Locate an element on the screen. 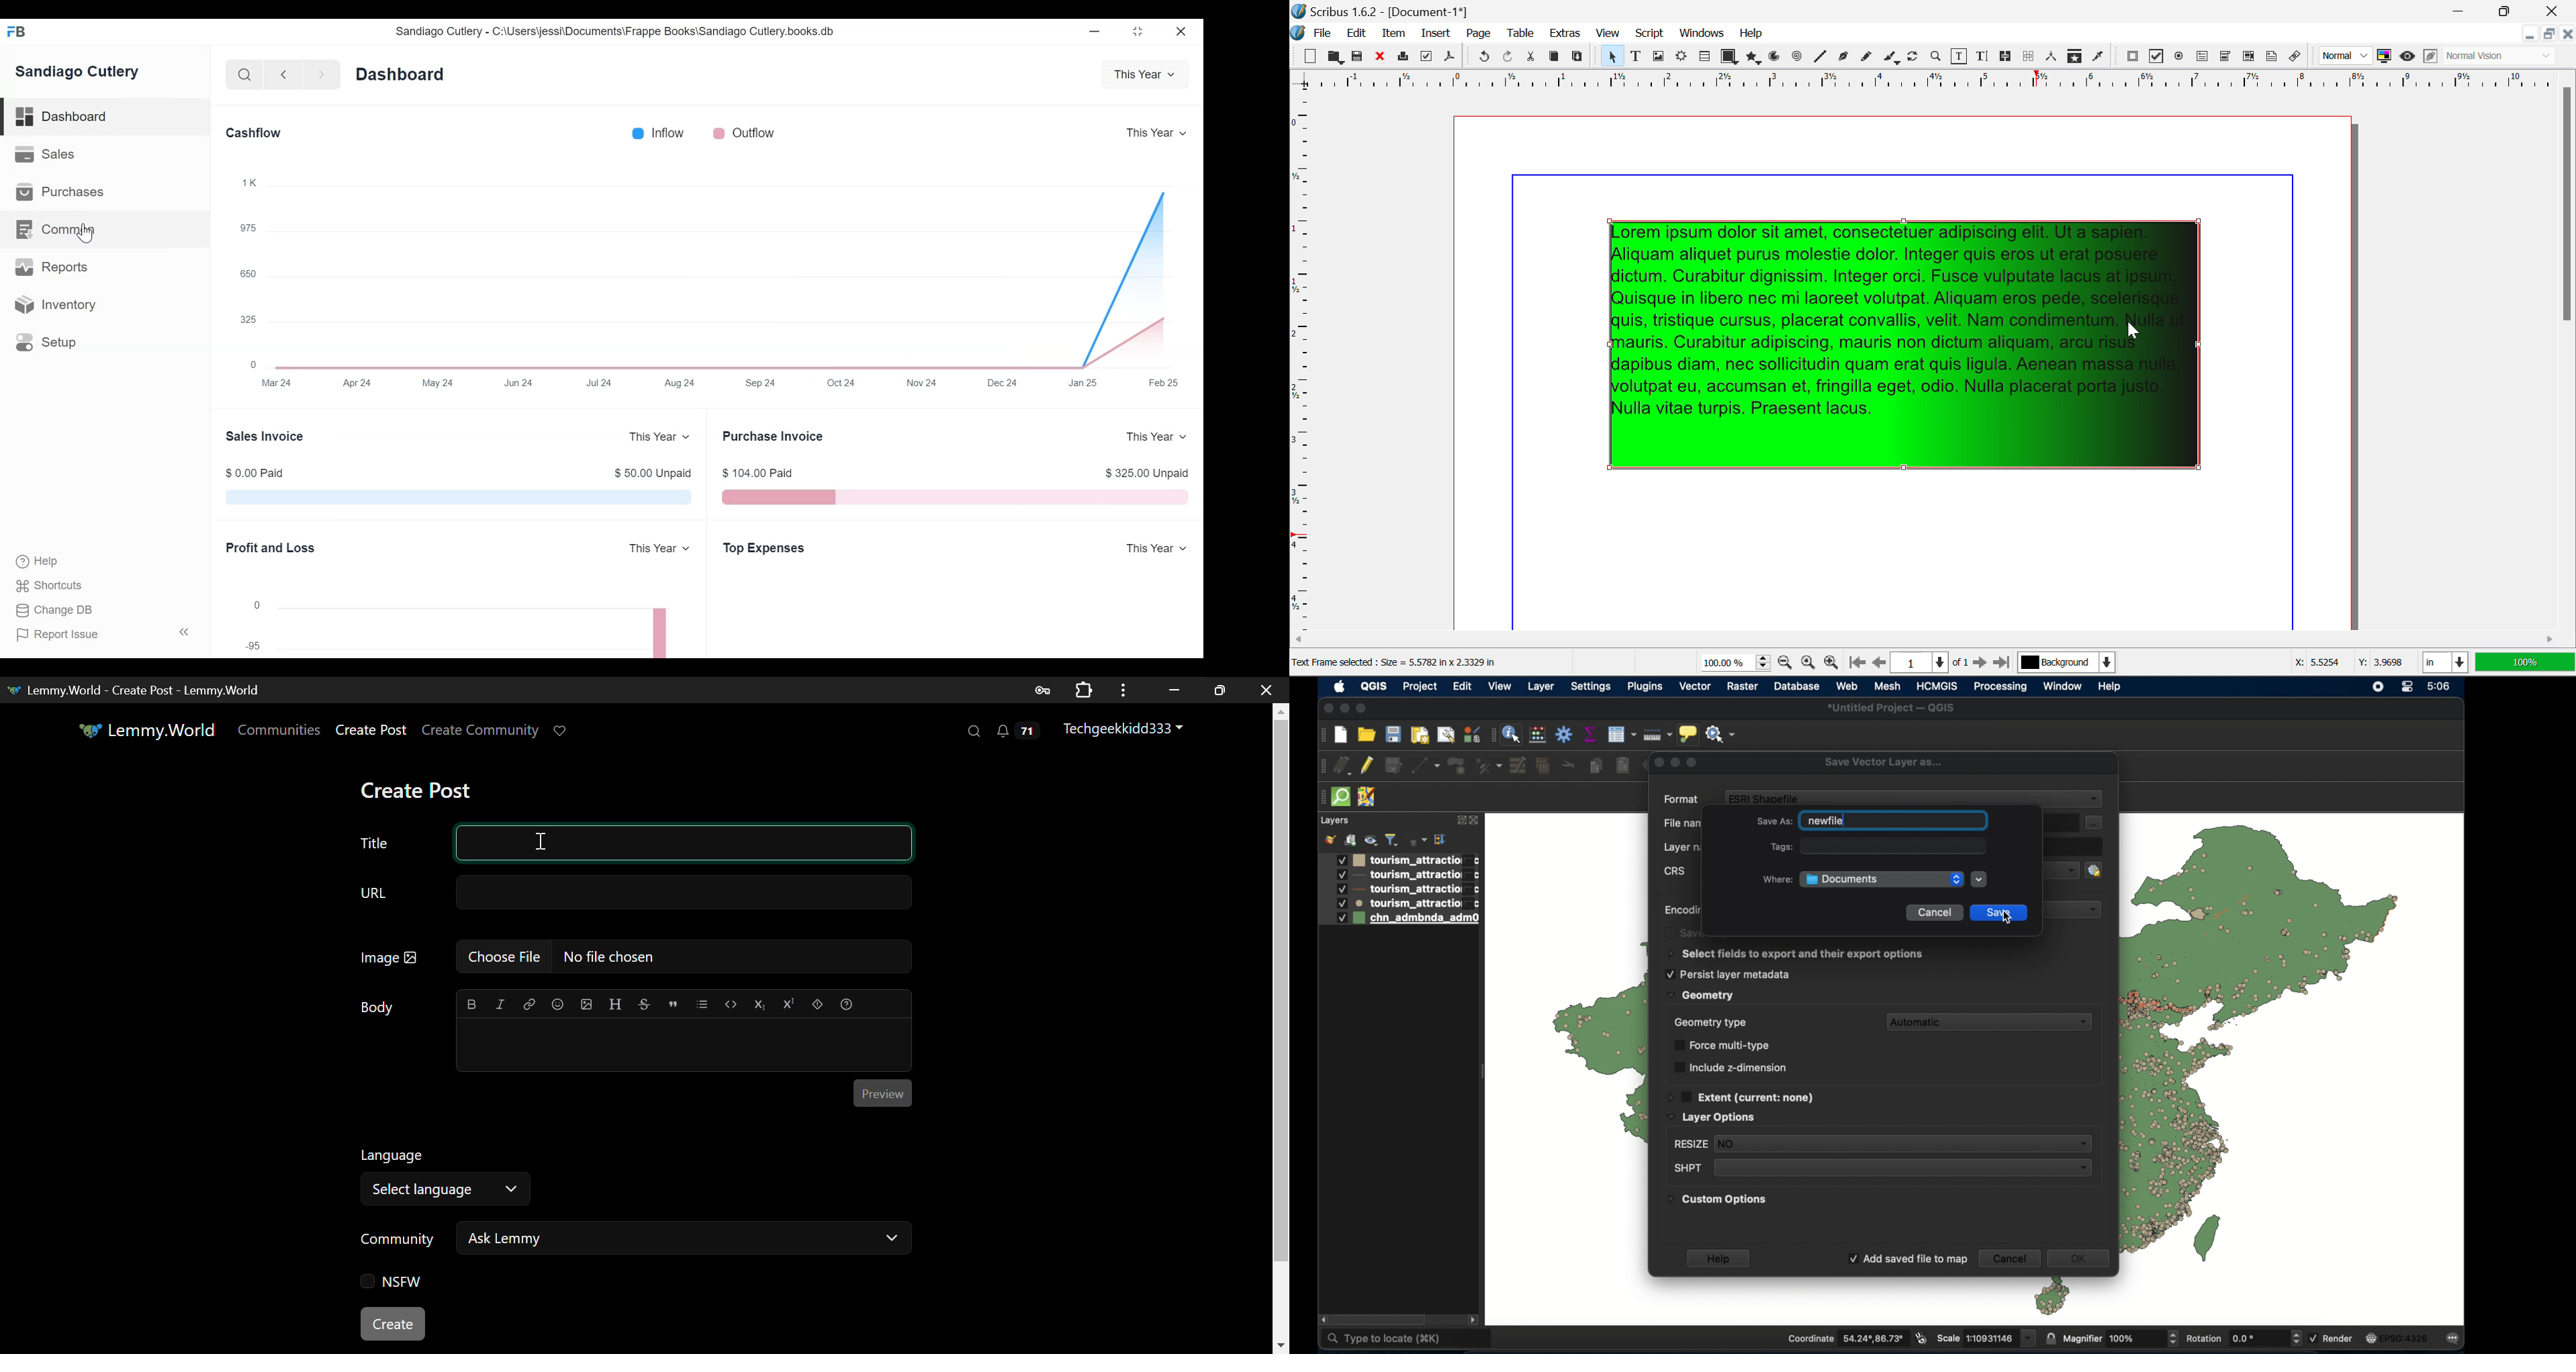 This screenshot has height=1372, width=2576. View is located at coordinates (1608, 34).